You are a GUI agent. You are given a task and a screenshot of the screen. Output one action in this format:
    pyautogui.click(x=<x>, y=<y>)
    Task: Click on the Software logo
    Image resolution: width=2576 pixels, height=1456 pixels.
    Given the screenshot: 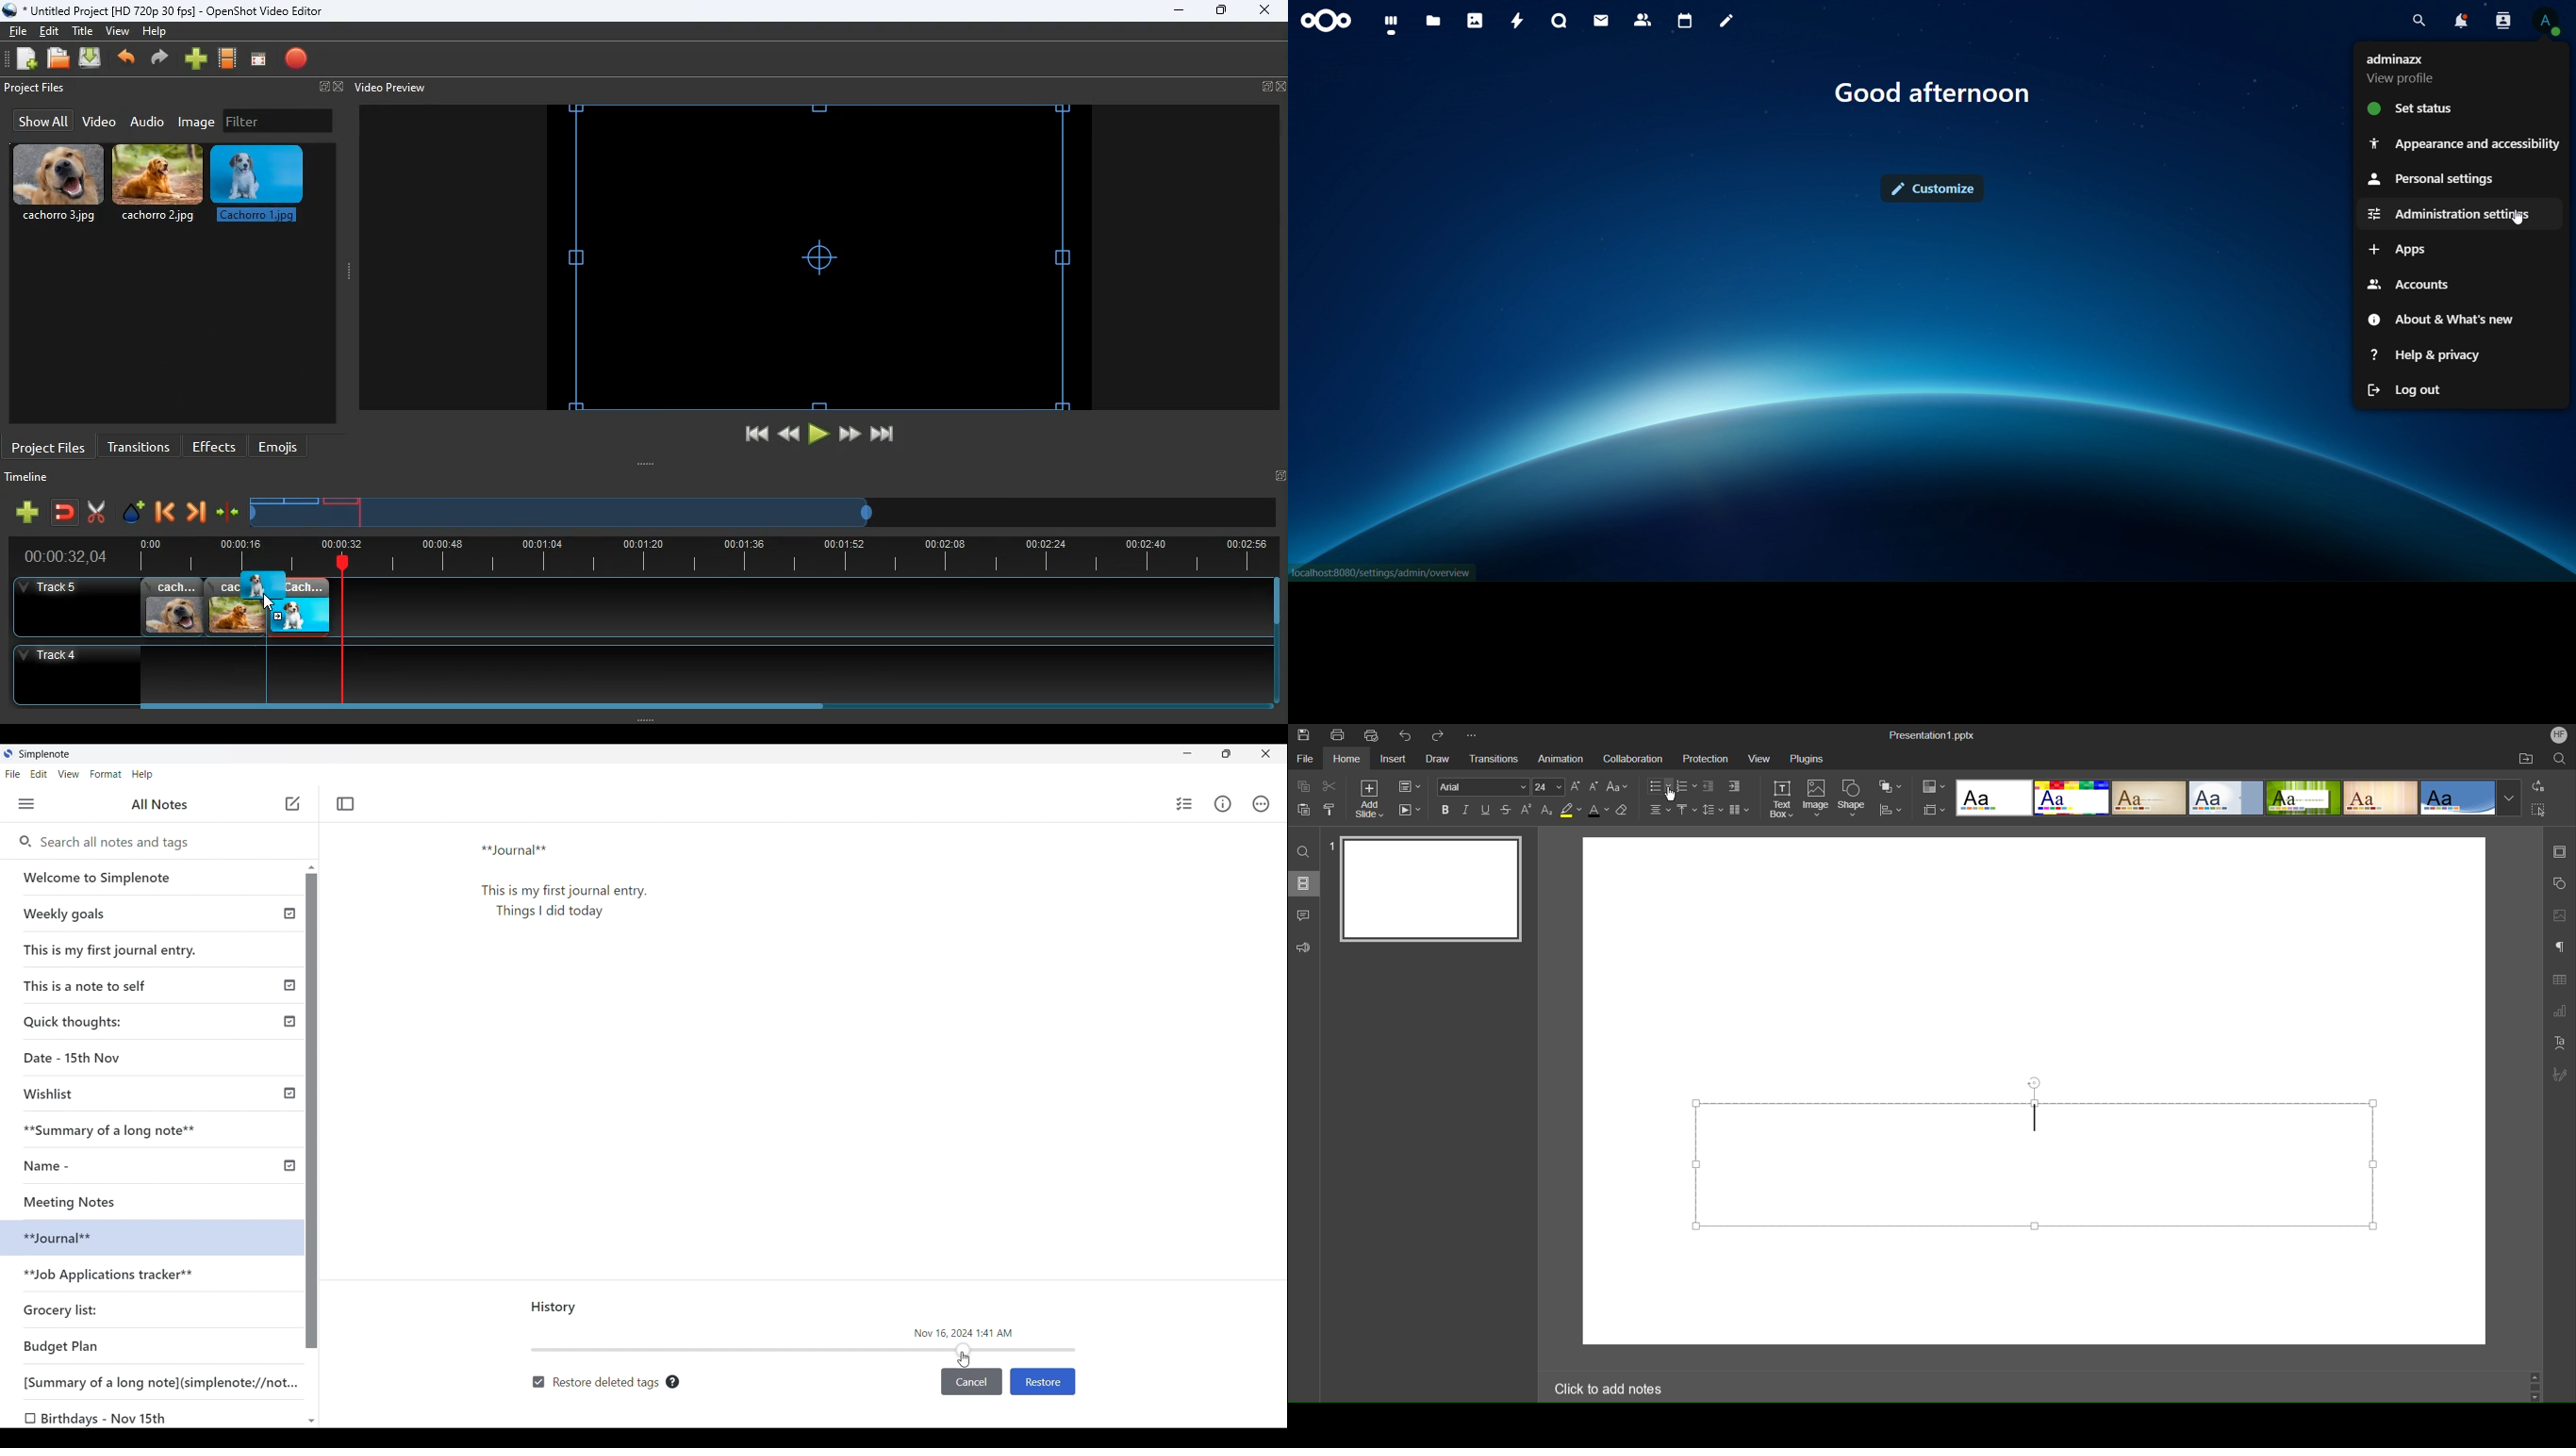 What is the action you would take?
    pyautogui.click(x=8, y=753)
    